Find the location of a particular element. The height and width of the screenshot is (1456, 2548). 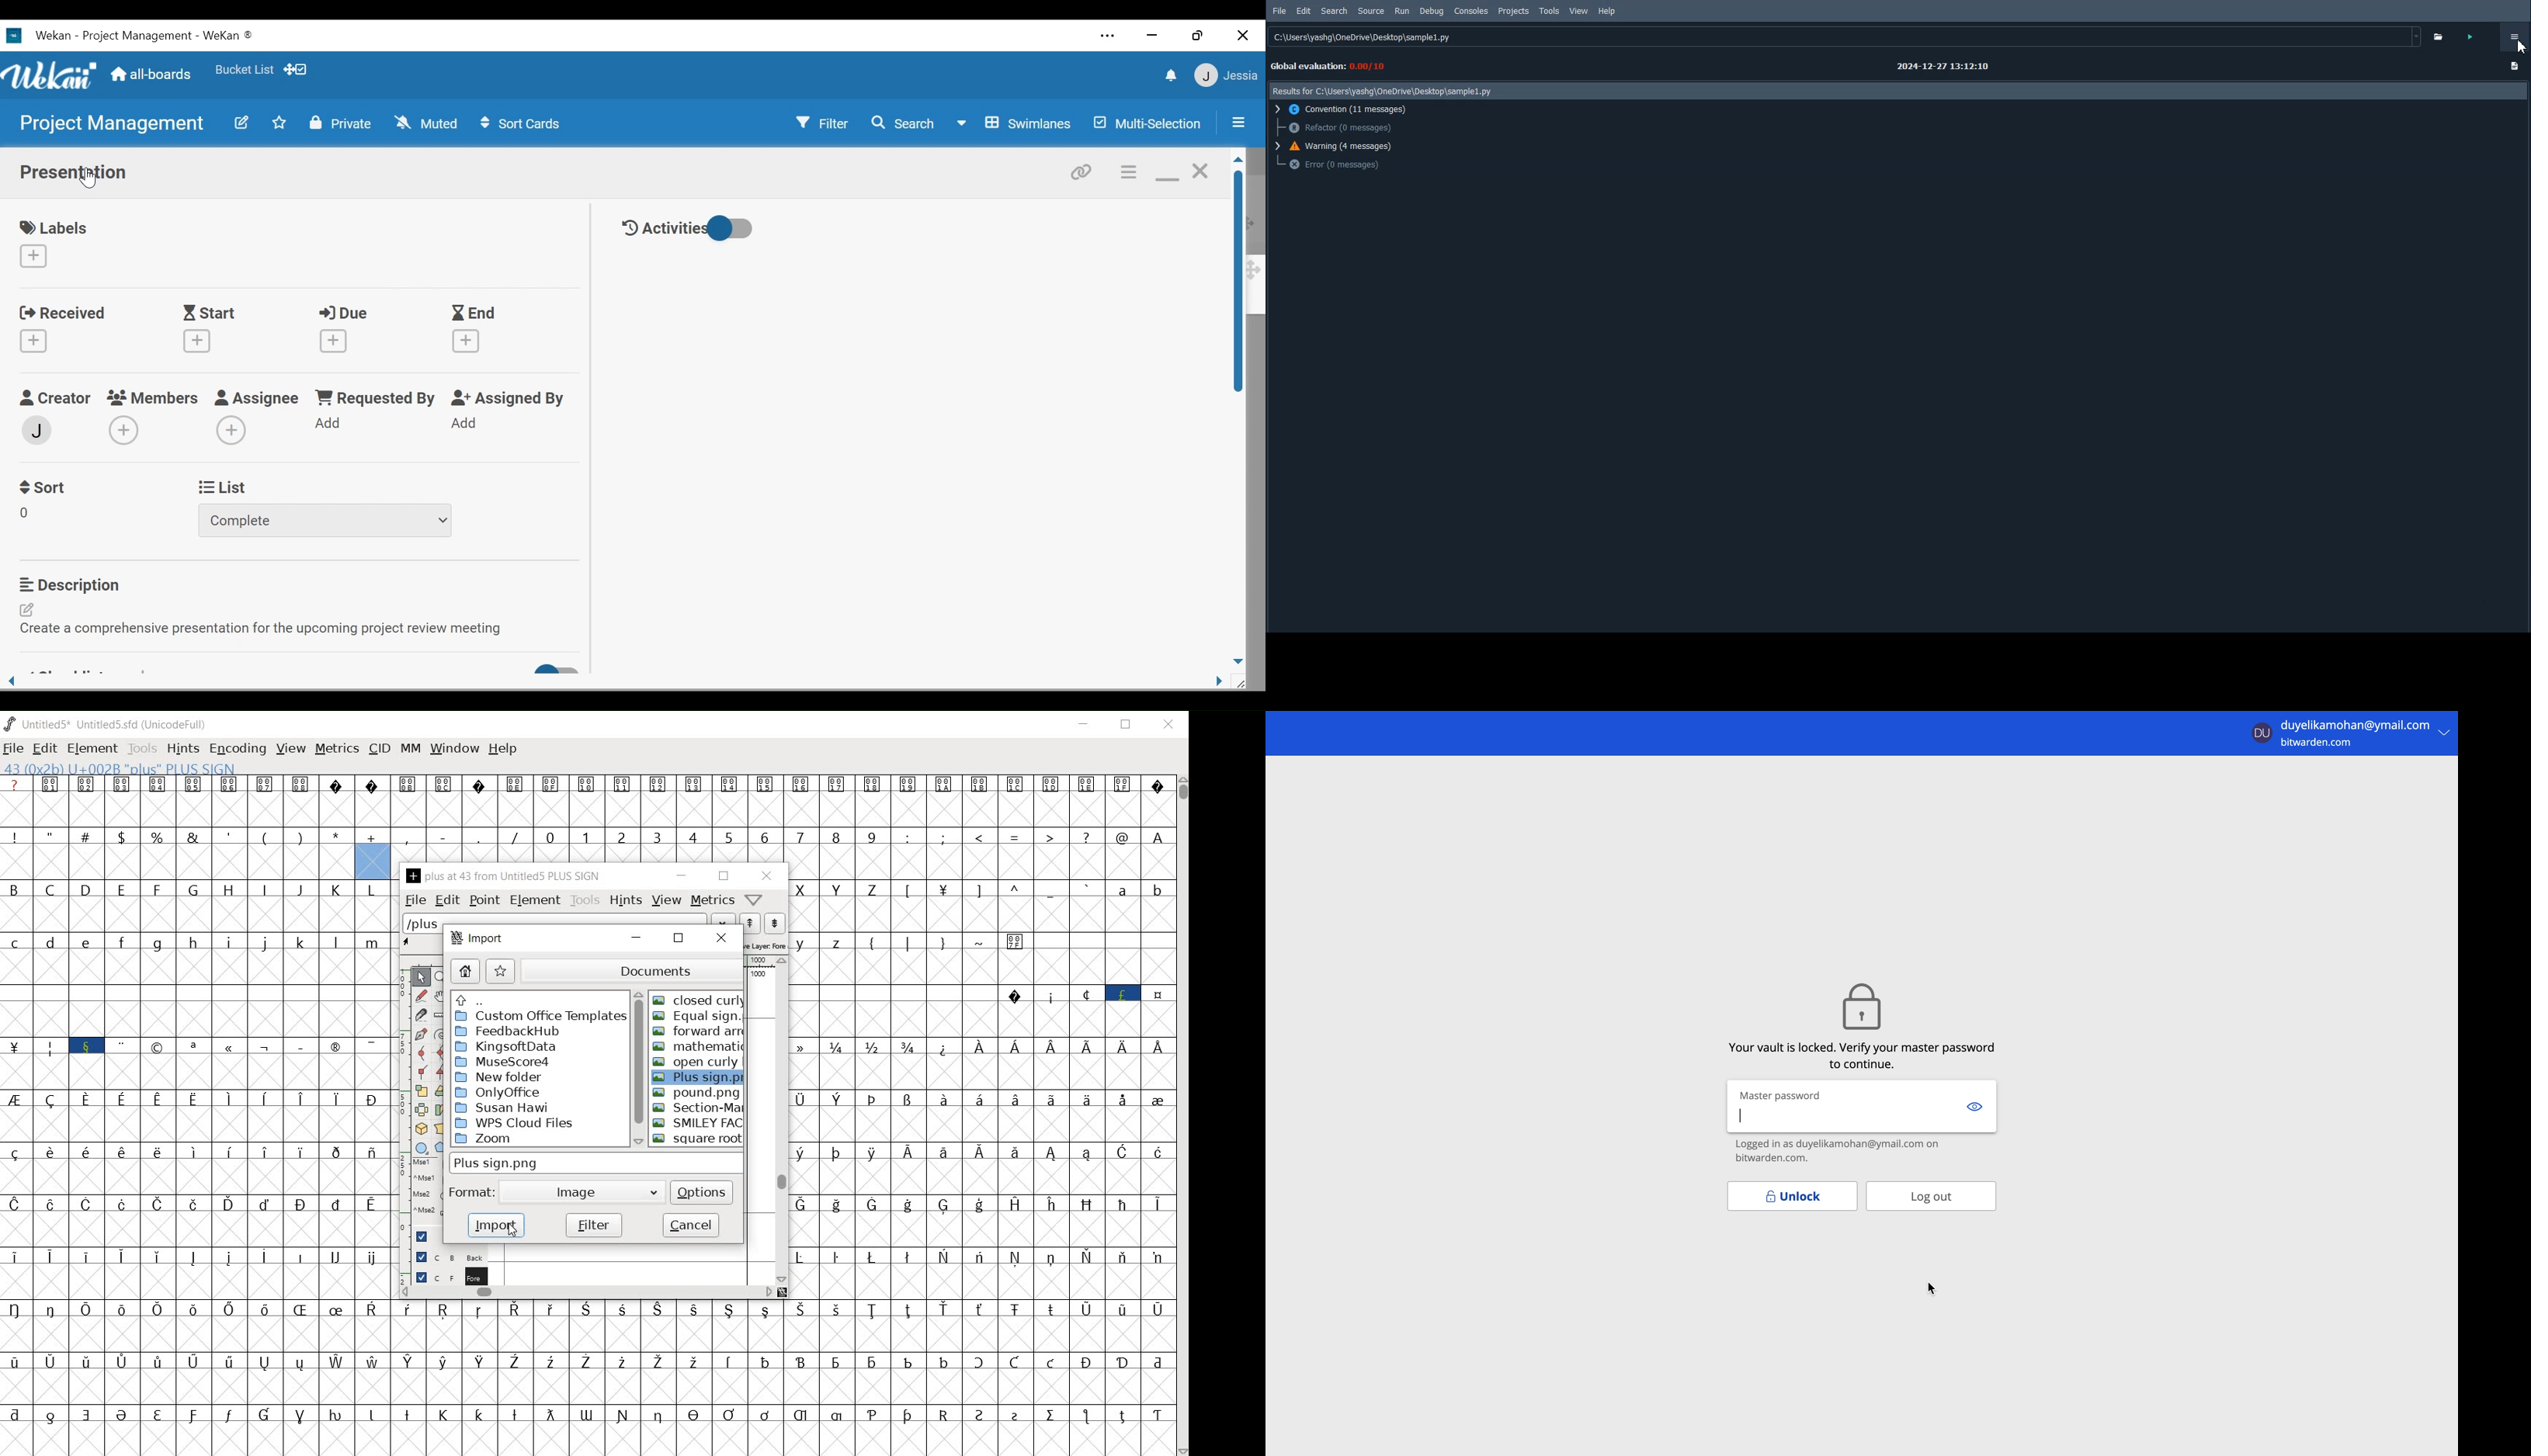

special characters is located at coordinates (176, 855).